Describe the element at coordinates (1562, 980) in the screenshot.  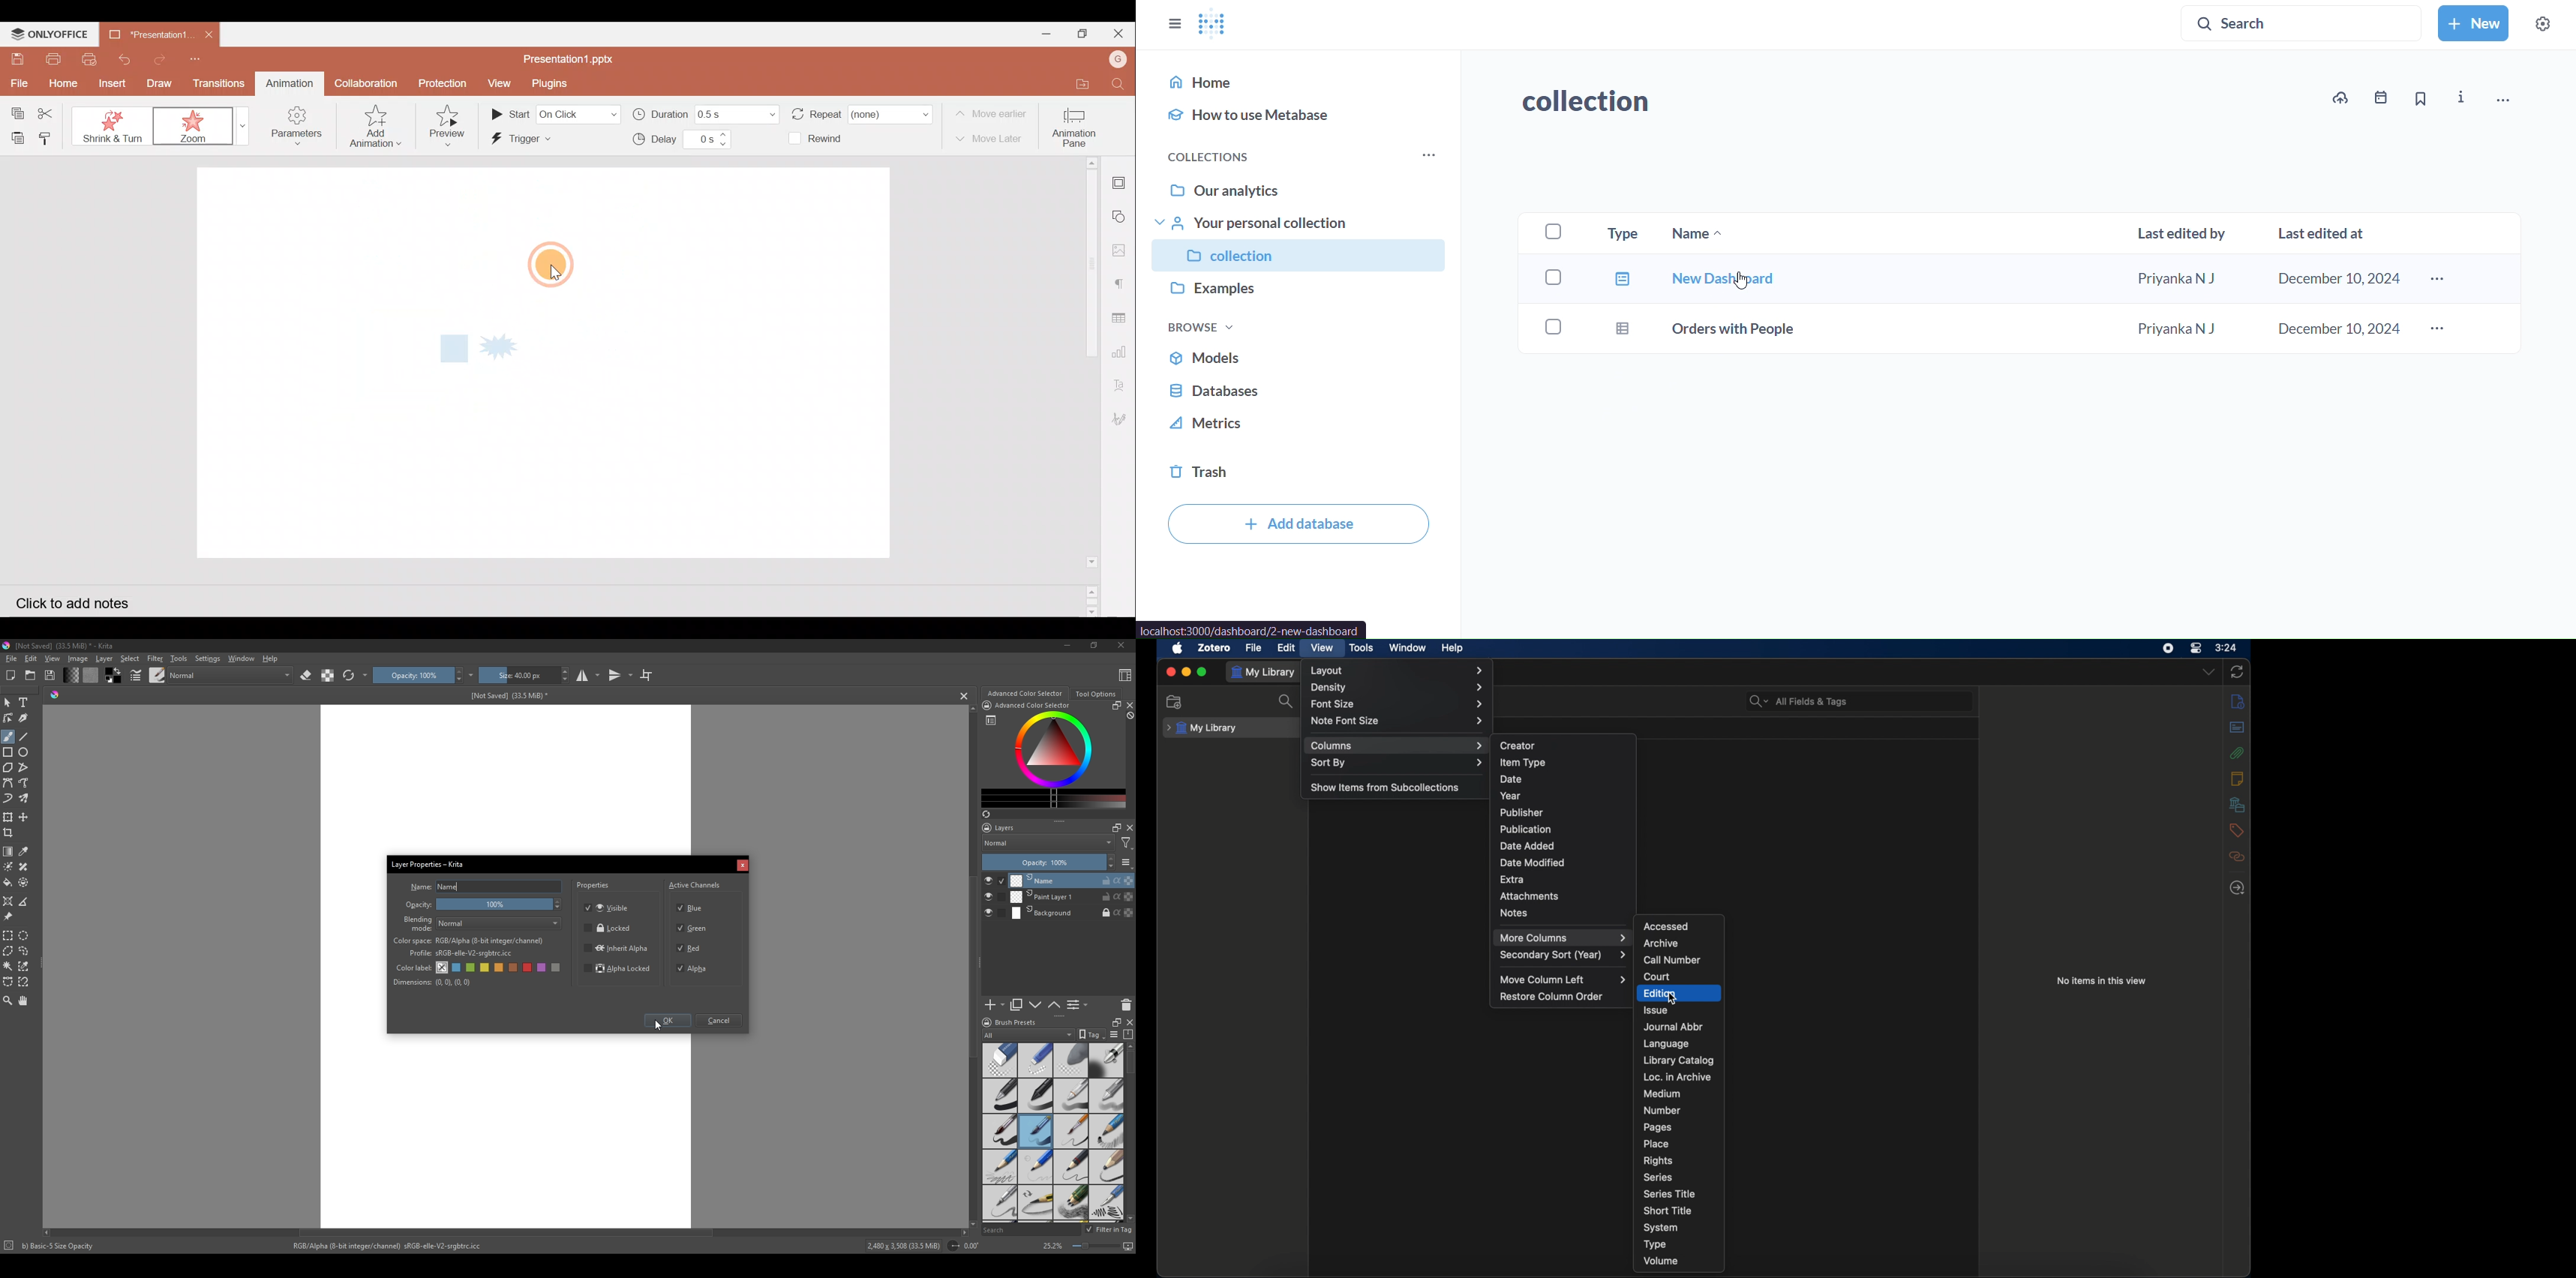
I see `move column left` at that location.